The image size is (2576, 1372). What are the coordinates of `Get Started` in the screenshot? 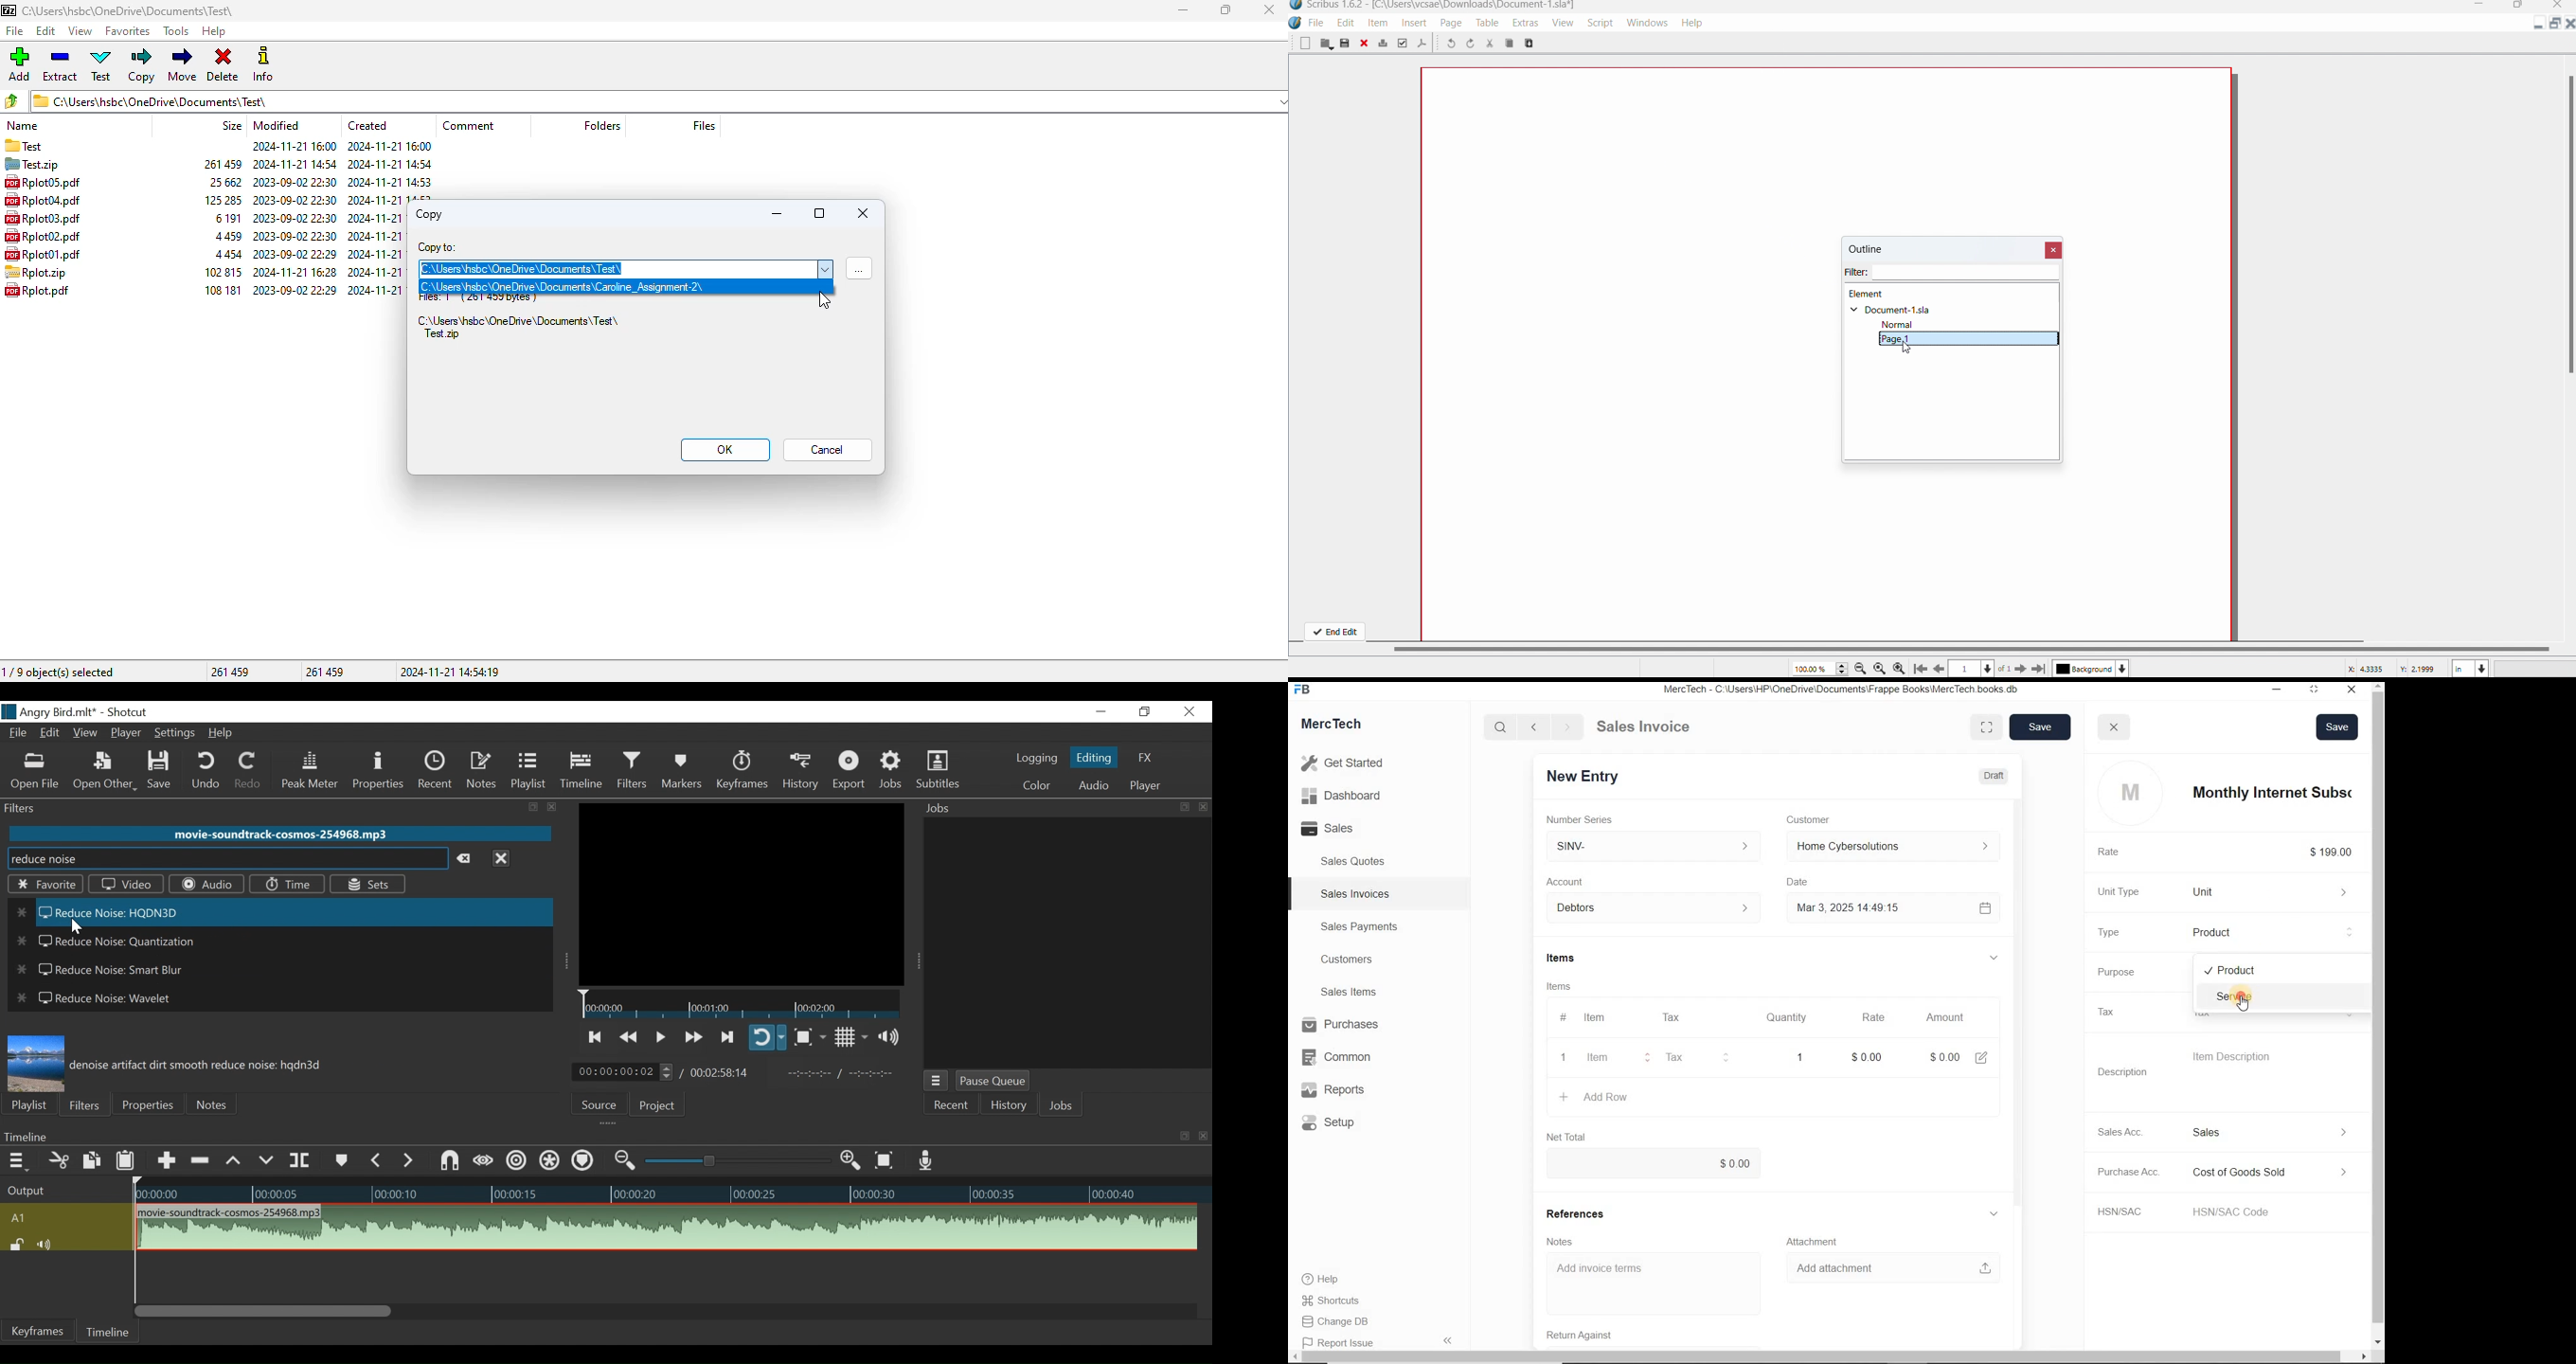 It's located at (1347, 763).